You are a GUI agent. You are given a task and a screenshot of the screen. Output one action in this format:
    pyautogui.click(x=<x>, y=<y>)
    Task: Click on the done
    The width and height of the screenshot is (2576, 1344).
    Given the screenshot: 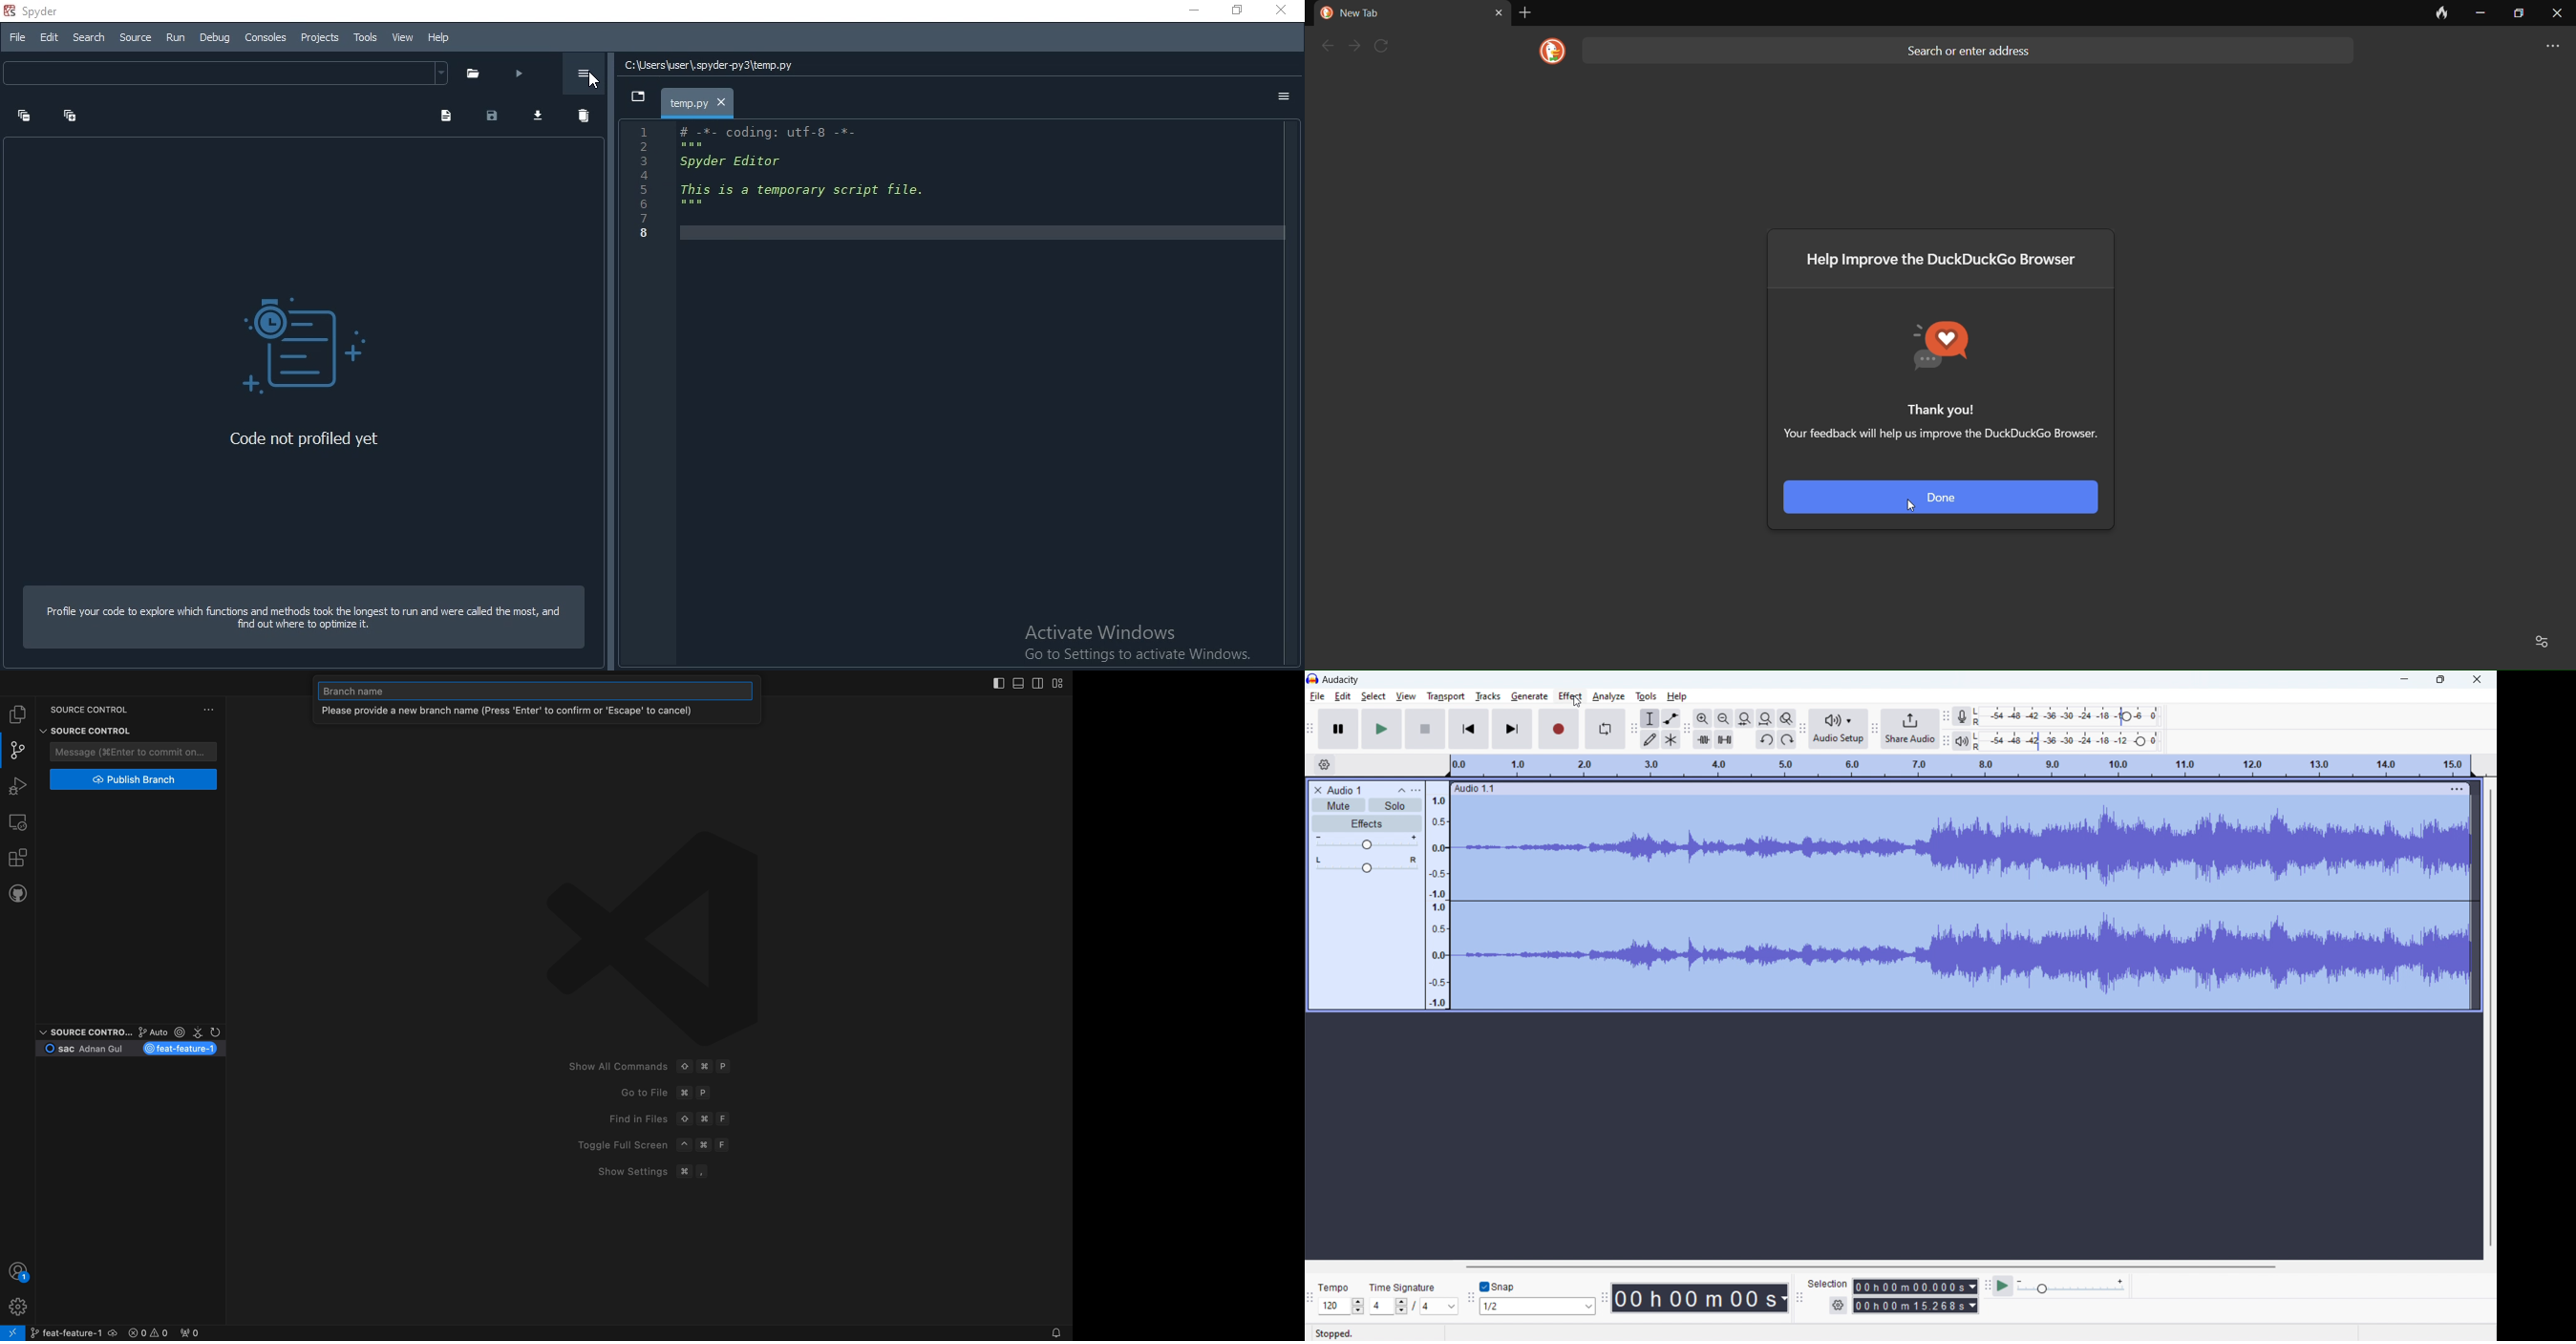 What is the action you would take?
    pyautogui.click(x=1941, y=498)
    